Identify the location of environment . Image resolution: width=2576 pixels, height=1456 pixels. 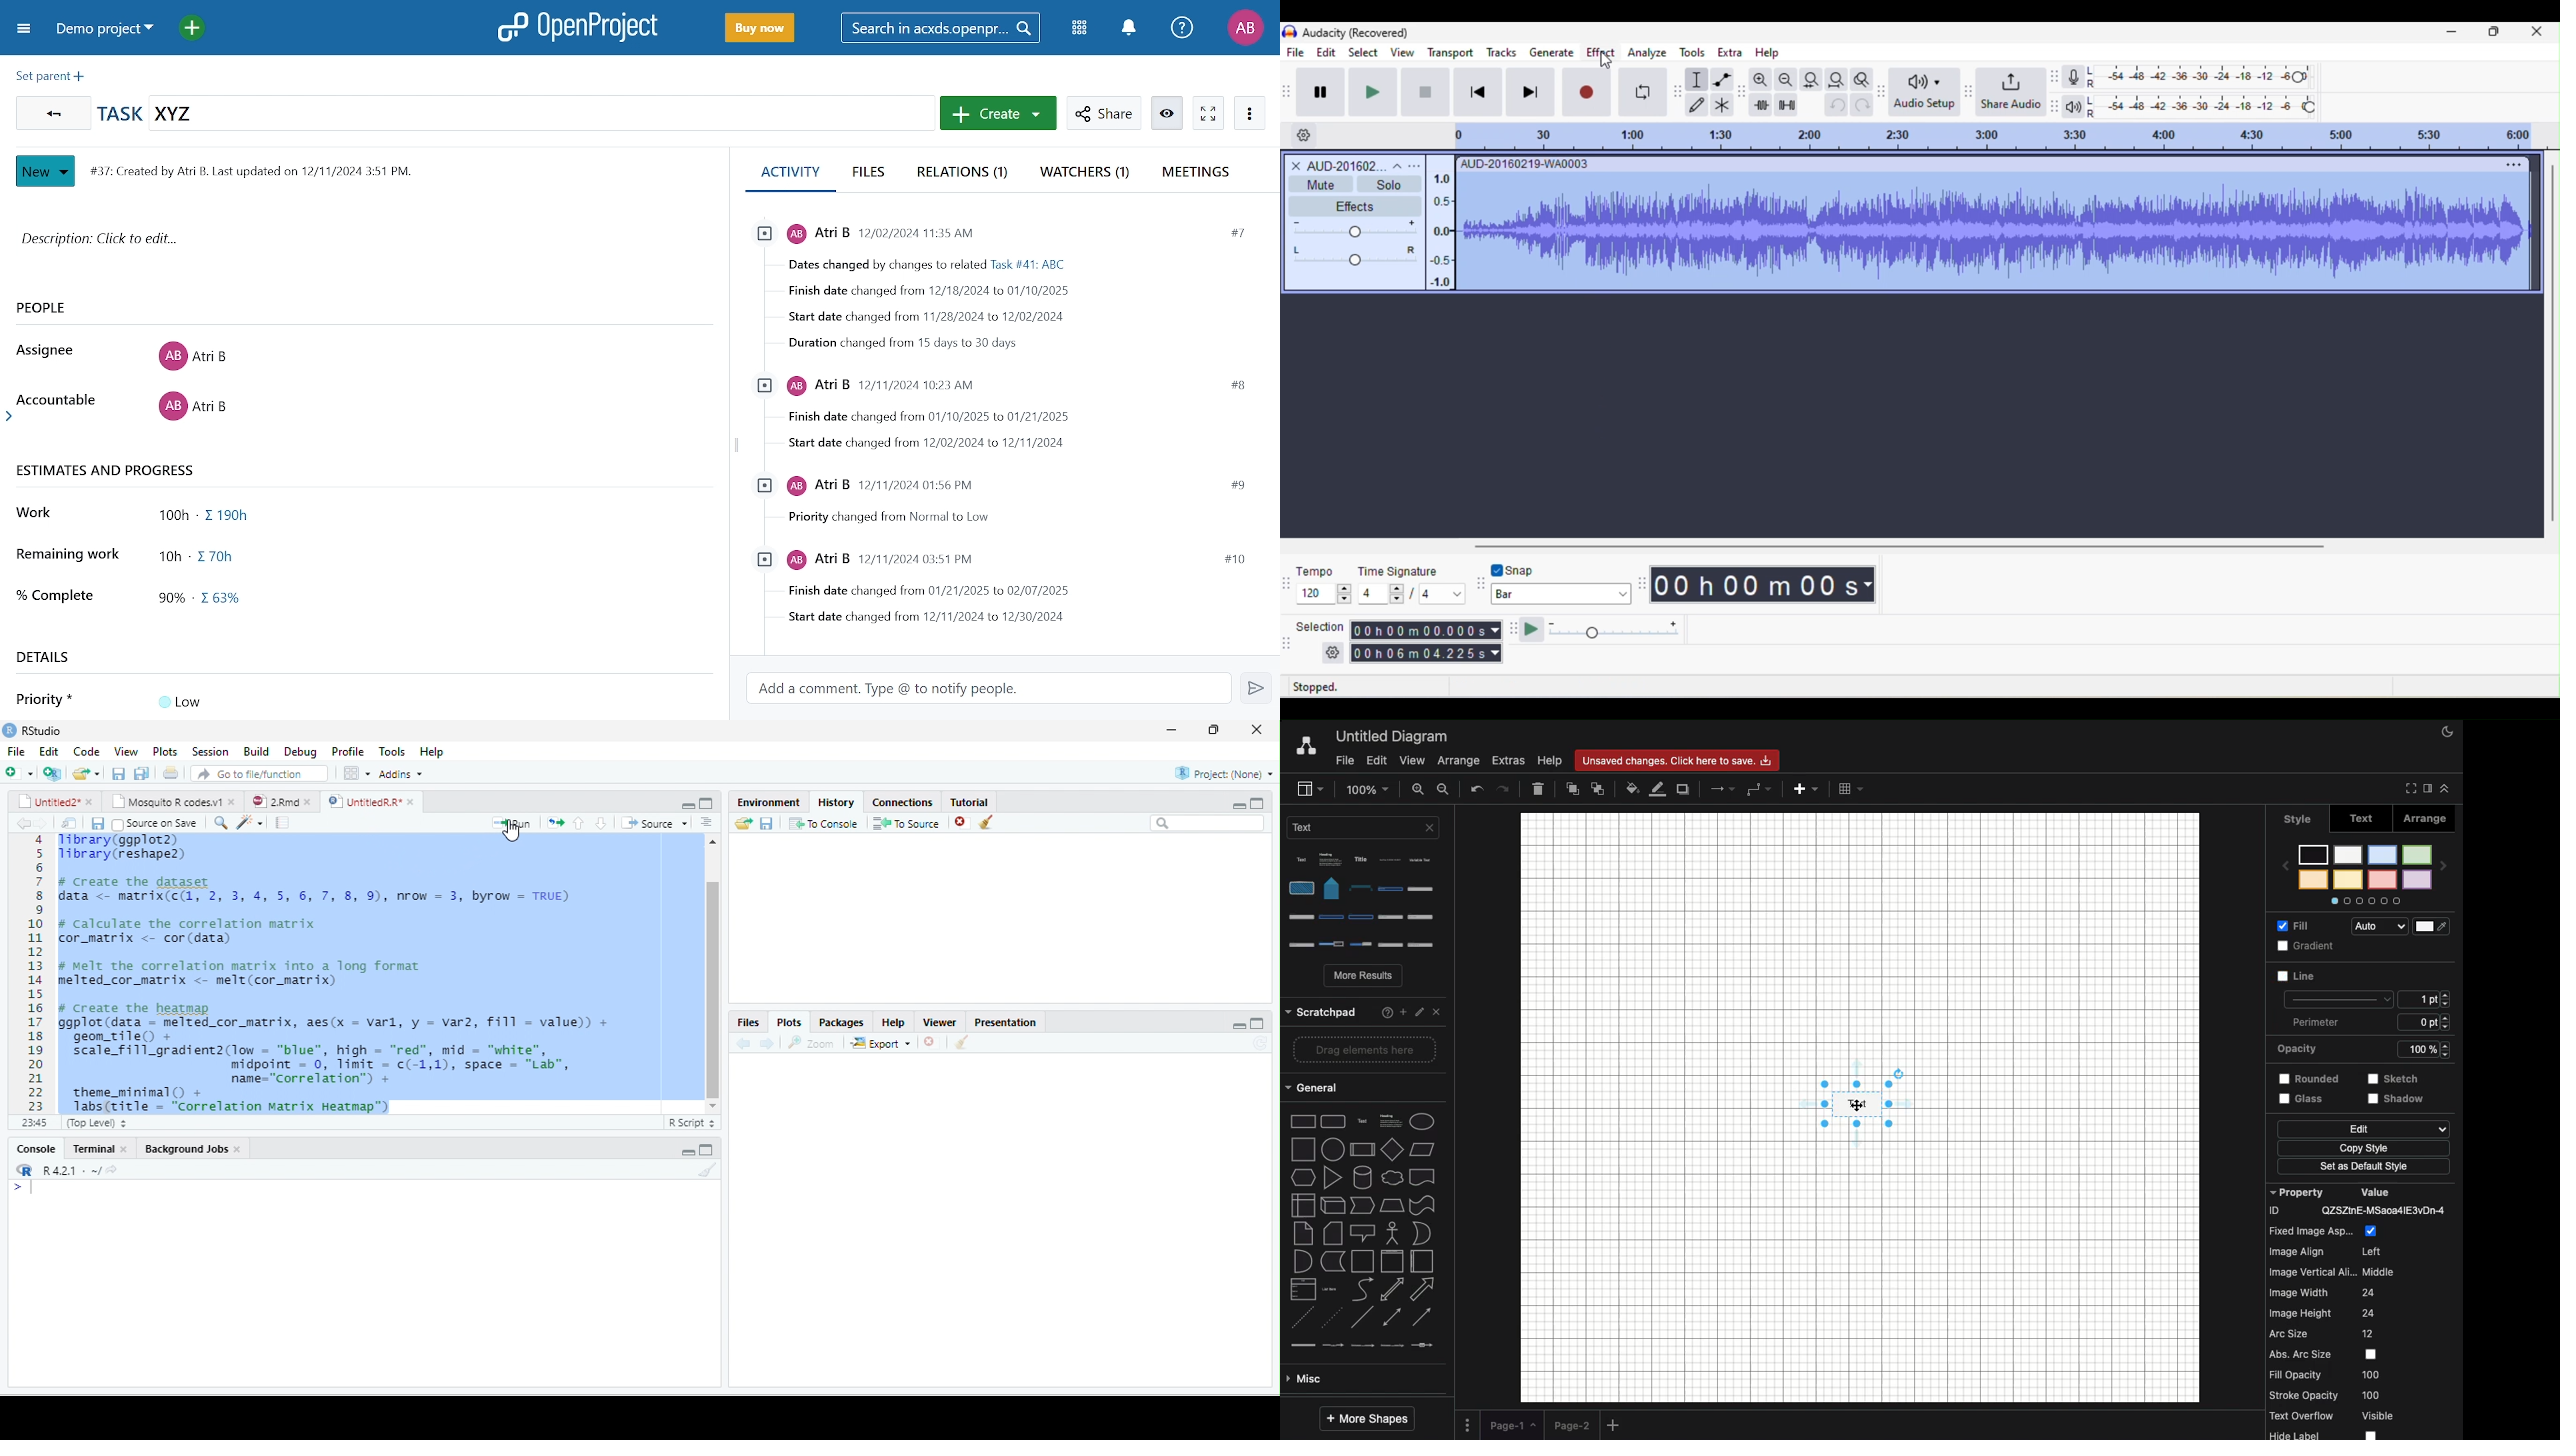
(761, 801).